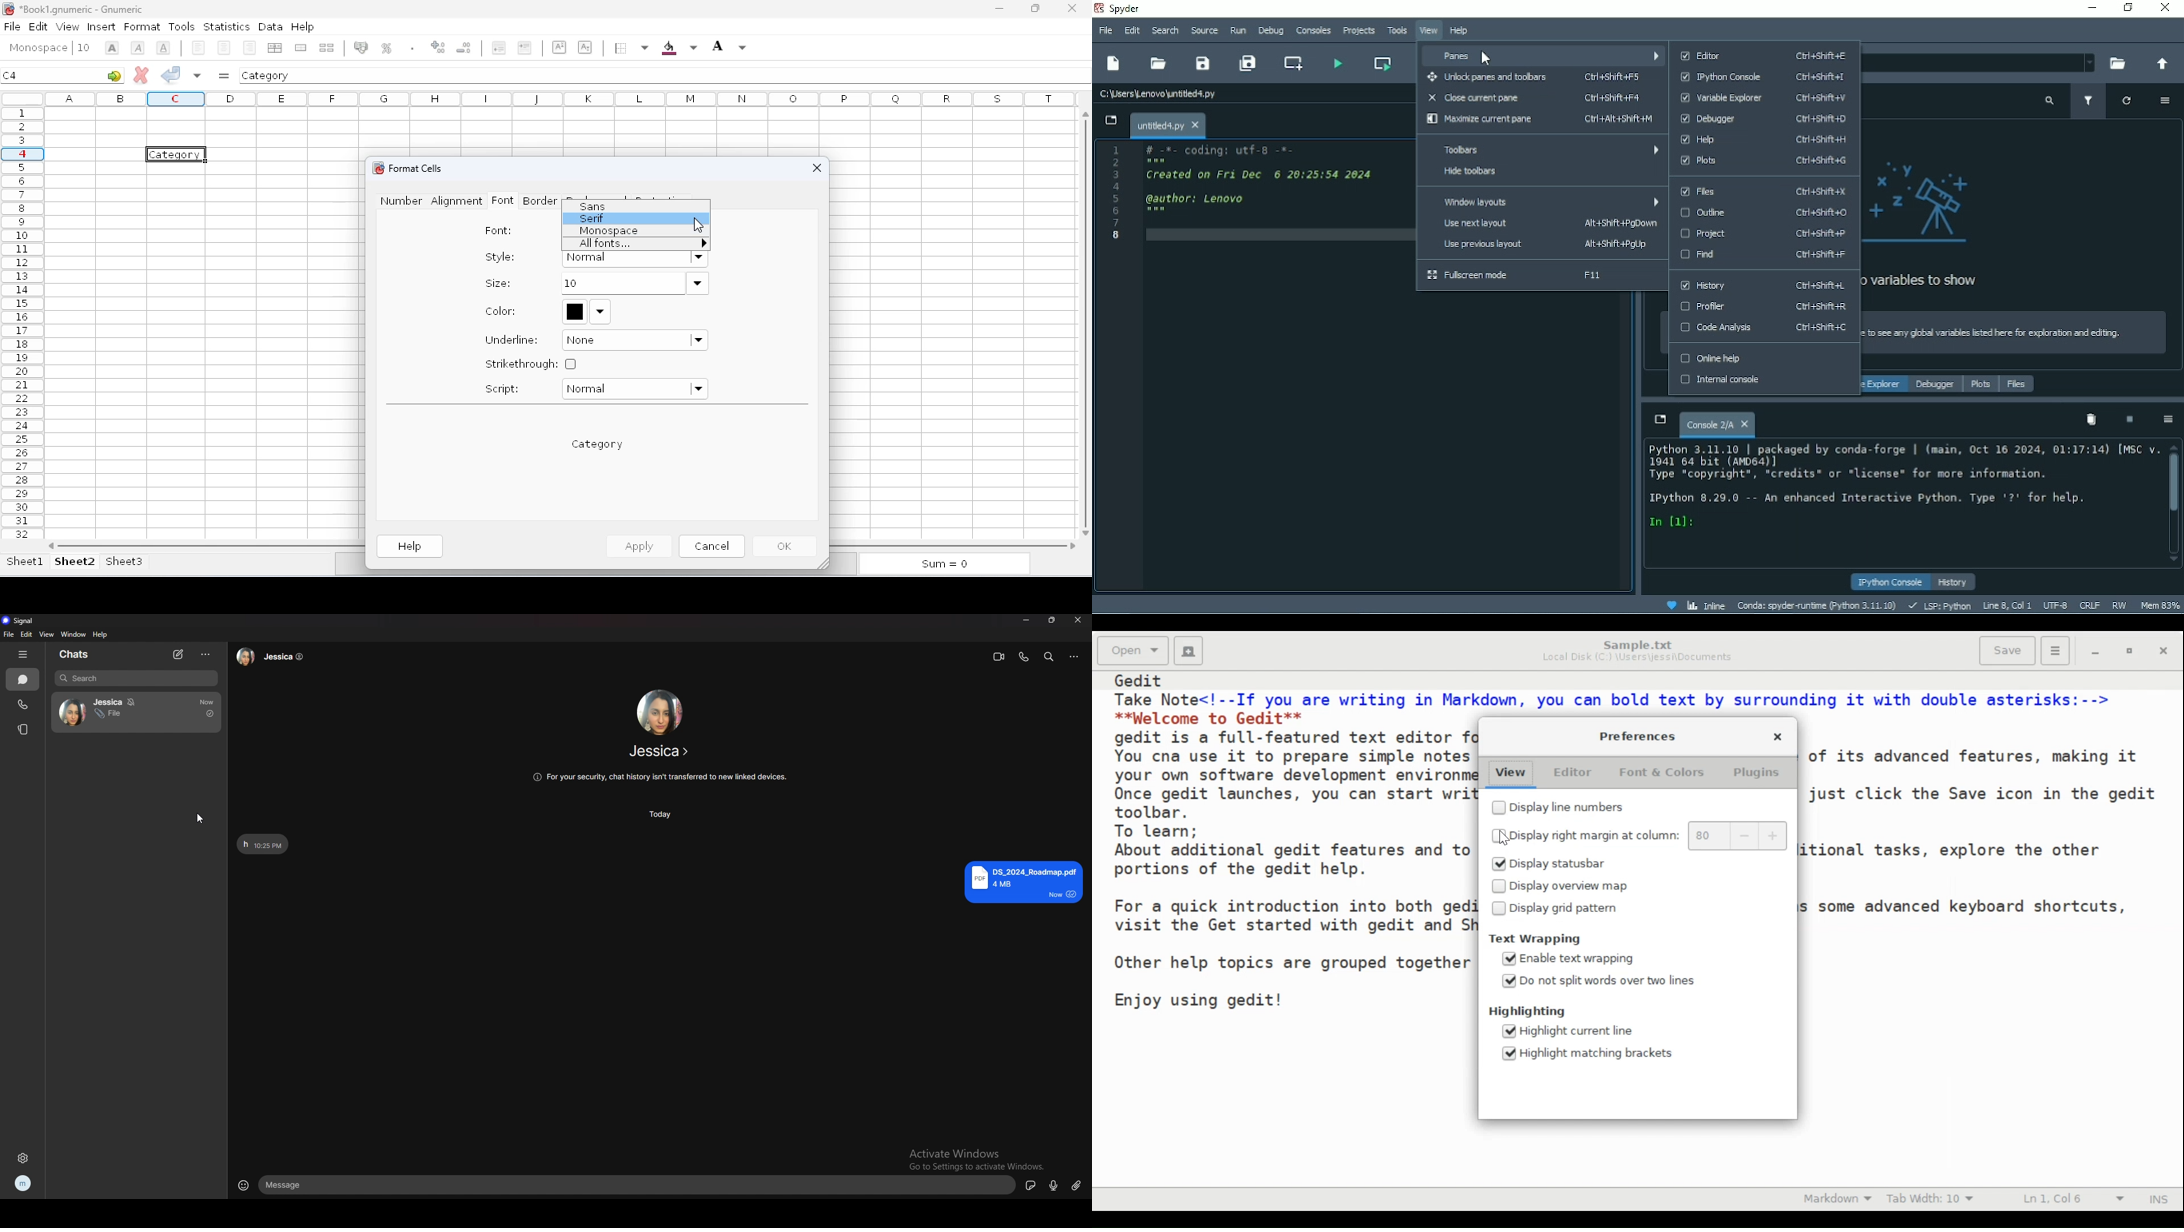 The height and width of the screenshot is (1232, 2184). What do you see at coordinates (1023, 882) in the screenshot?
I see `sent document` at bounding box center [1023, 882].